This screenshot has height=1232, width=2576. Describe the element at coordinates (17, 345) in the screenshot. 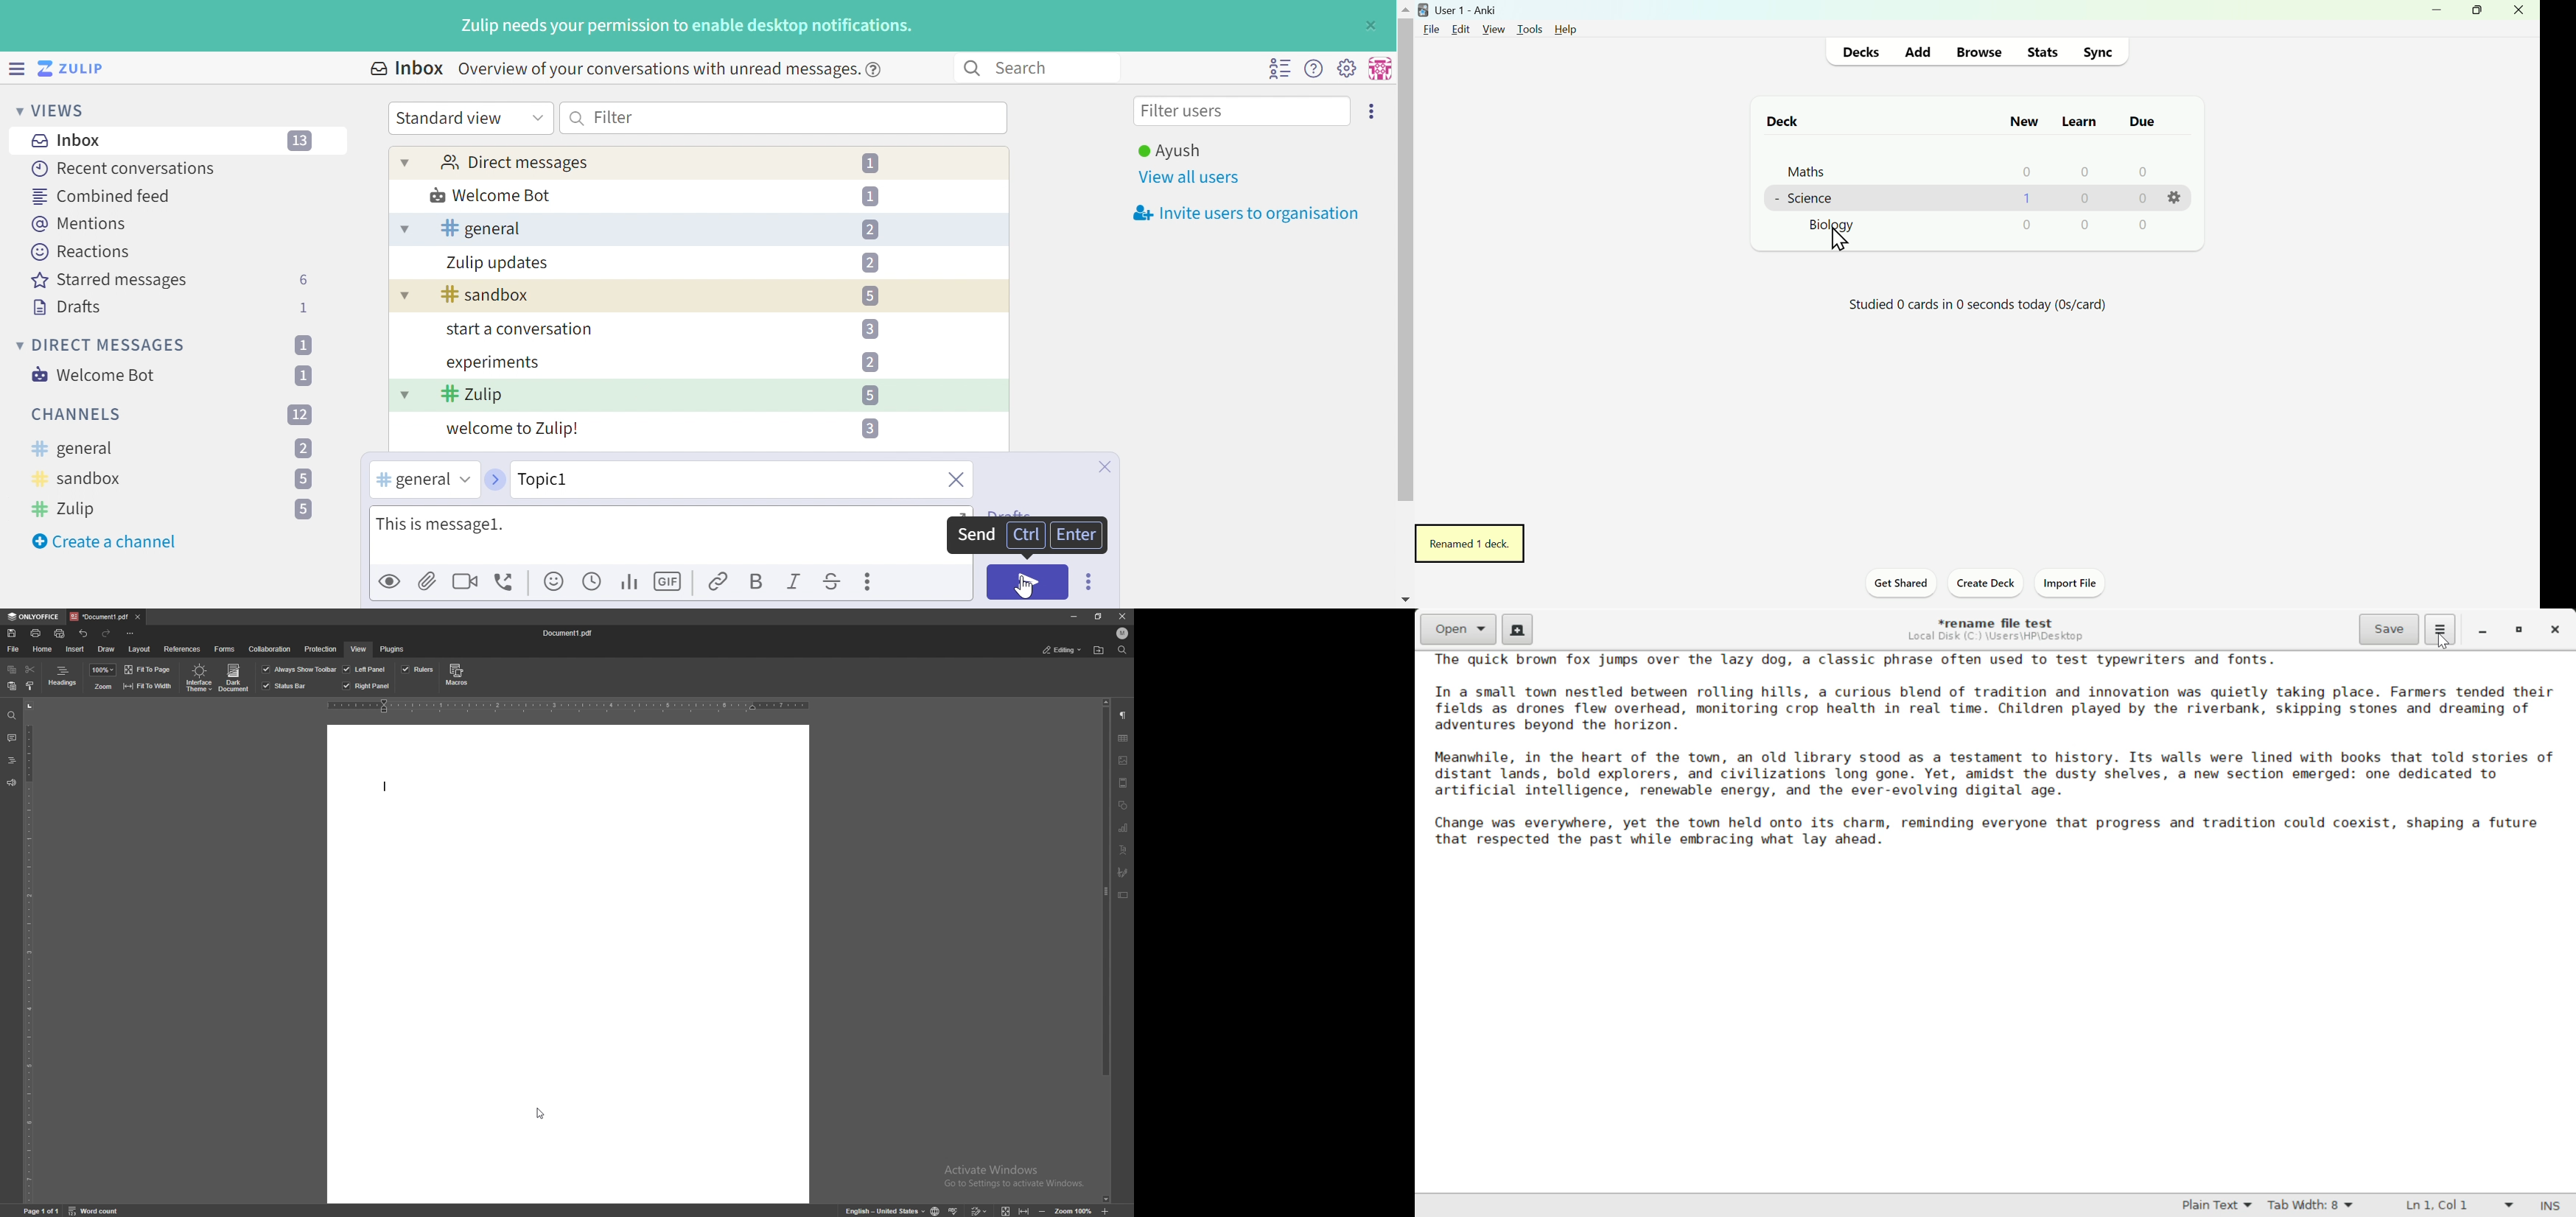

I see `Drop Down` at that location.